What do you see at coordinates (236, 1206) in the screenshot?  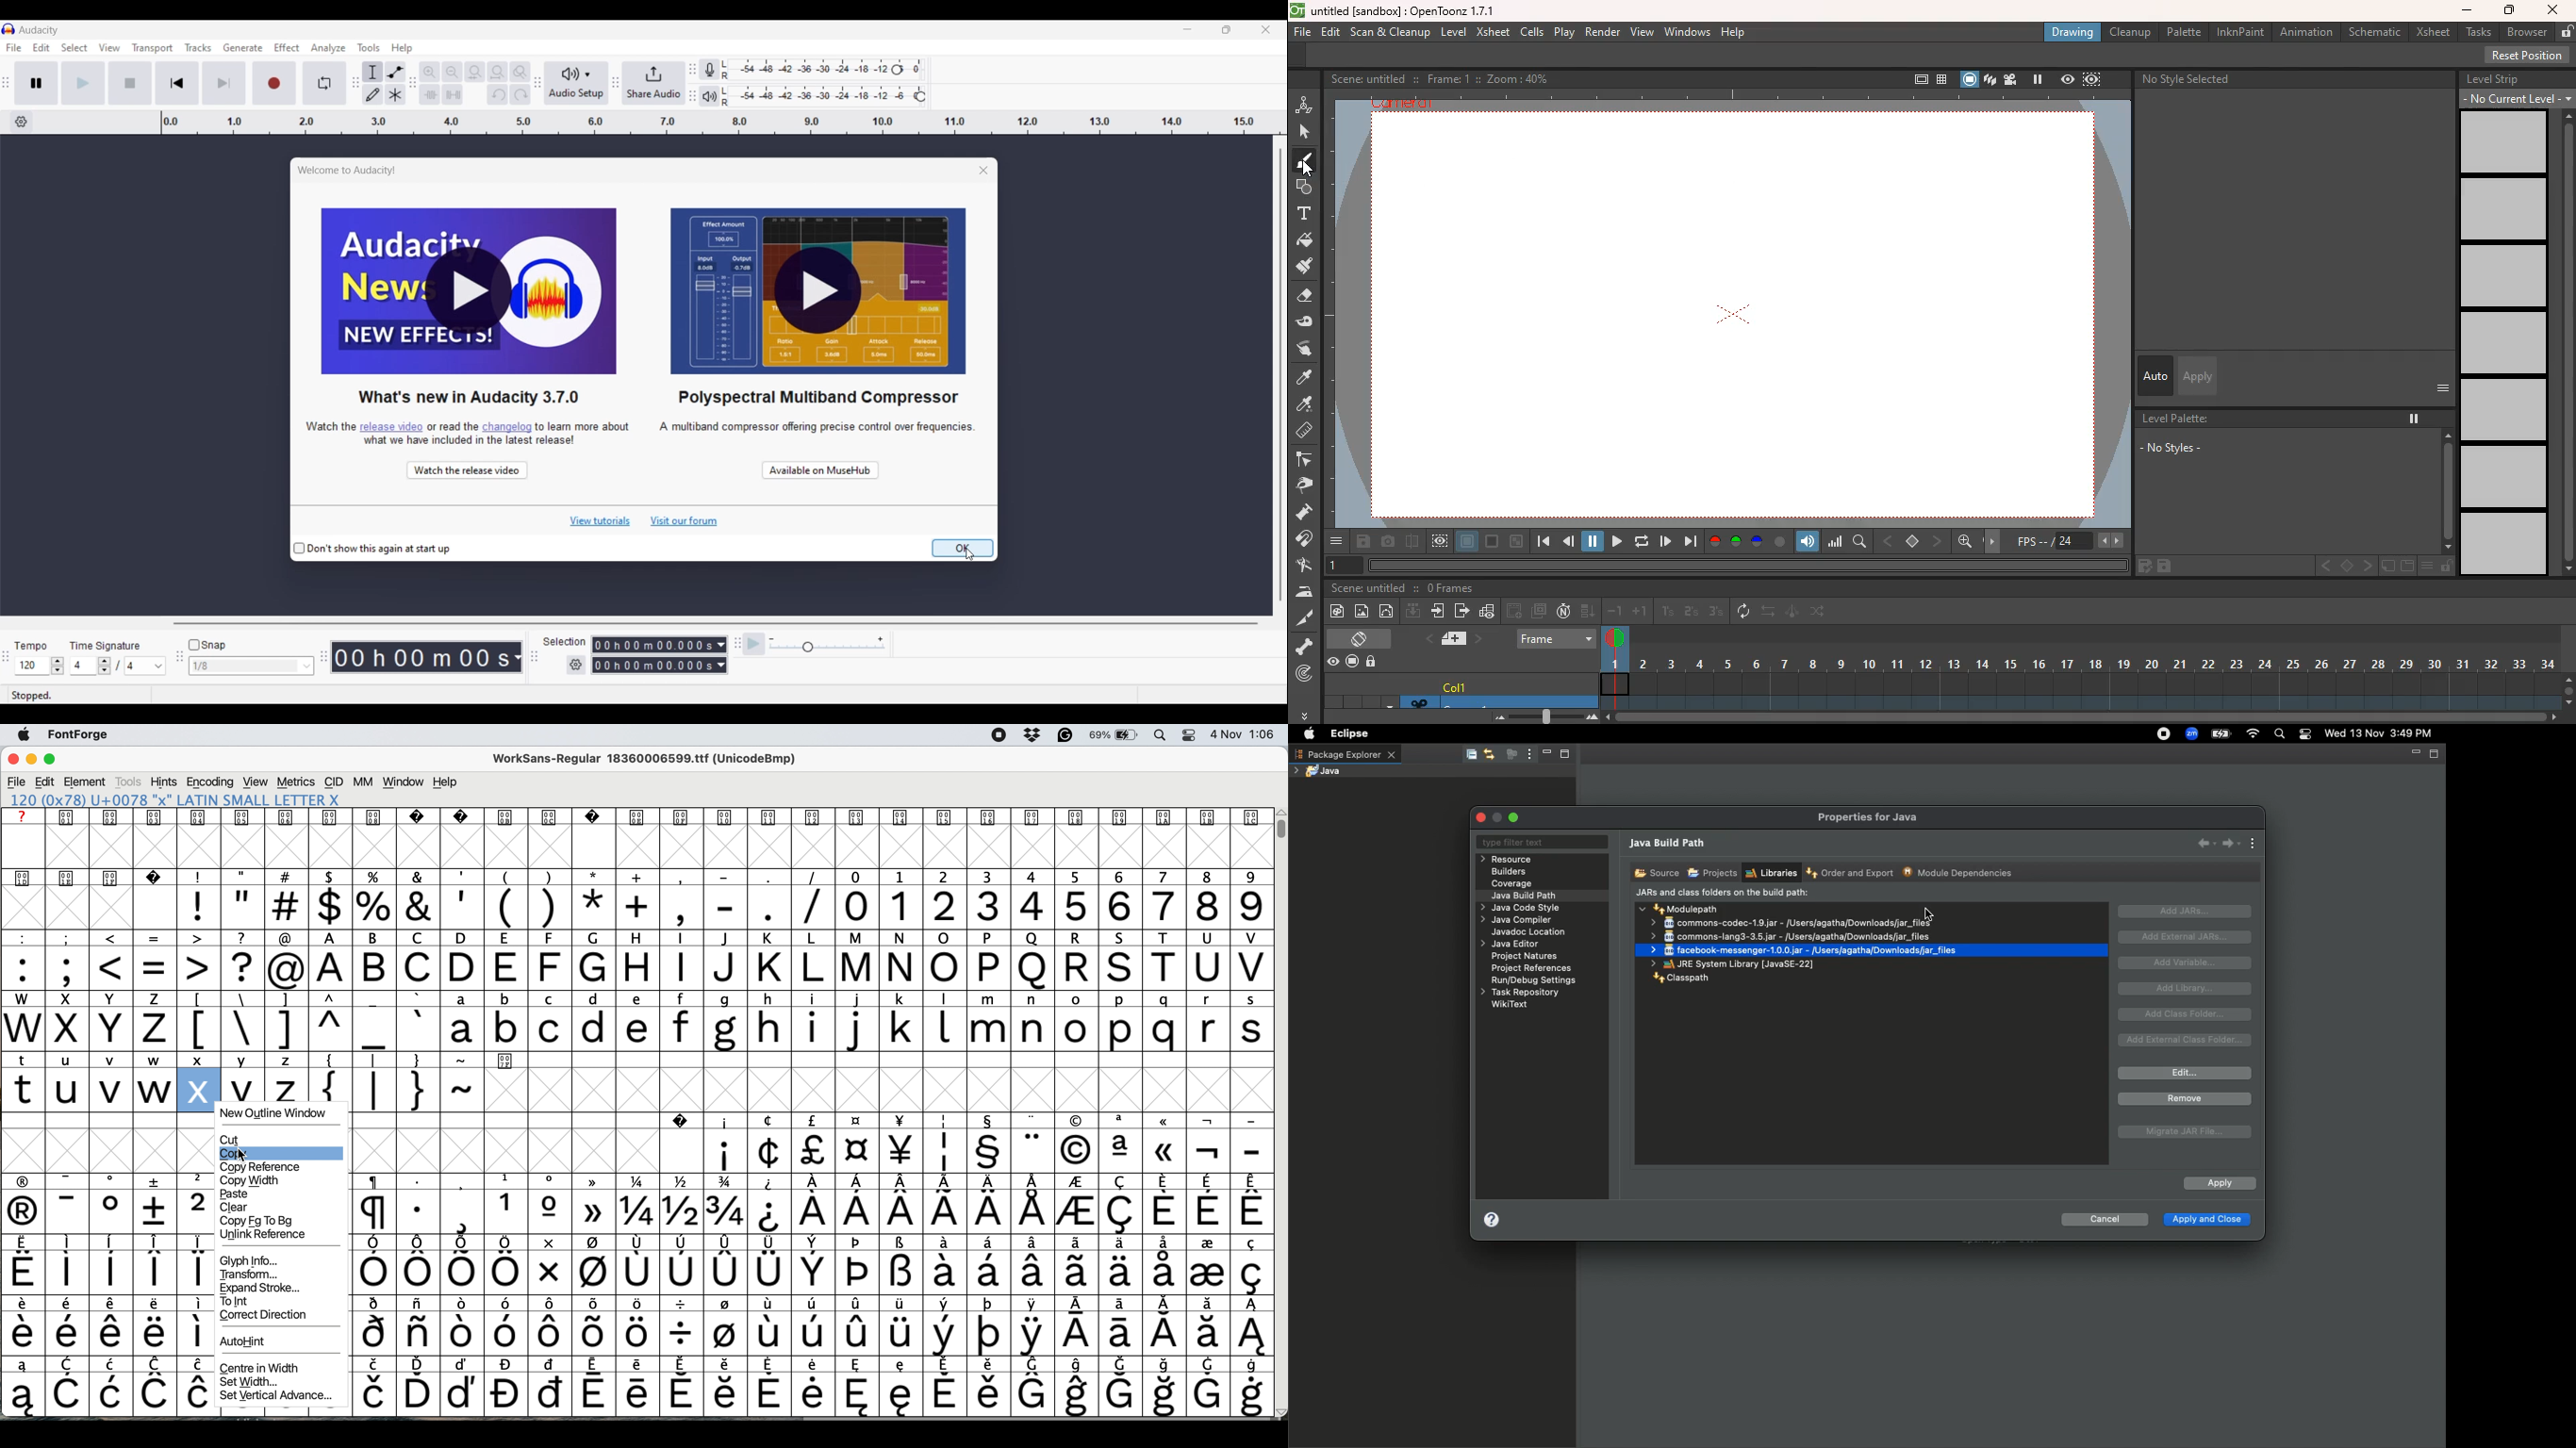 I see `clear` at bounding box center [236, 1206].